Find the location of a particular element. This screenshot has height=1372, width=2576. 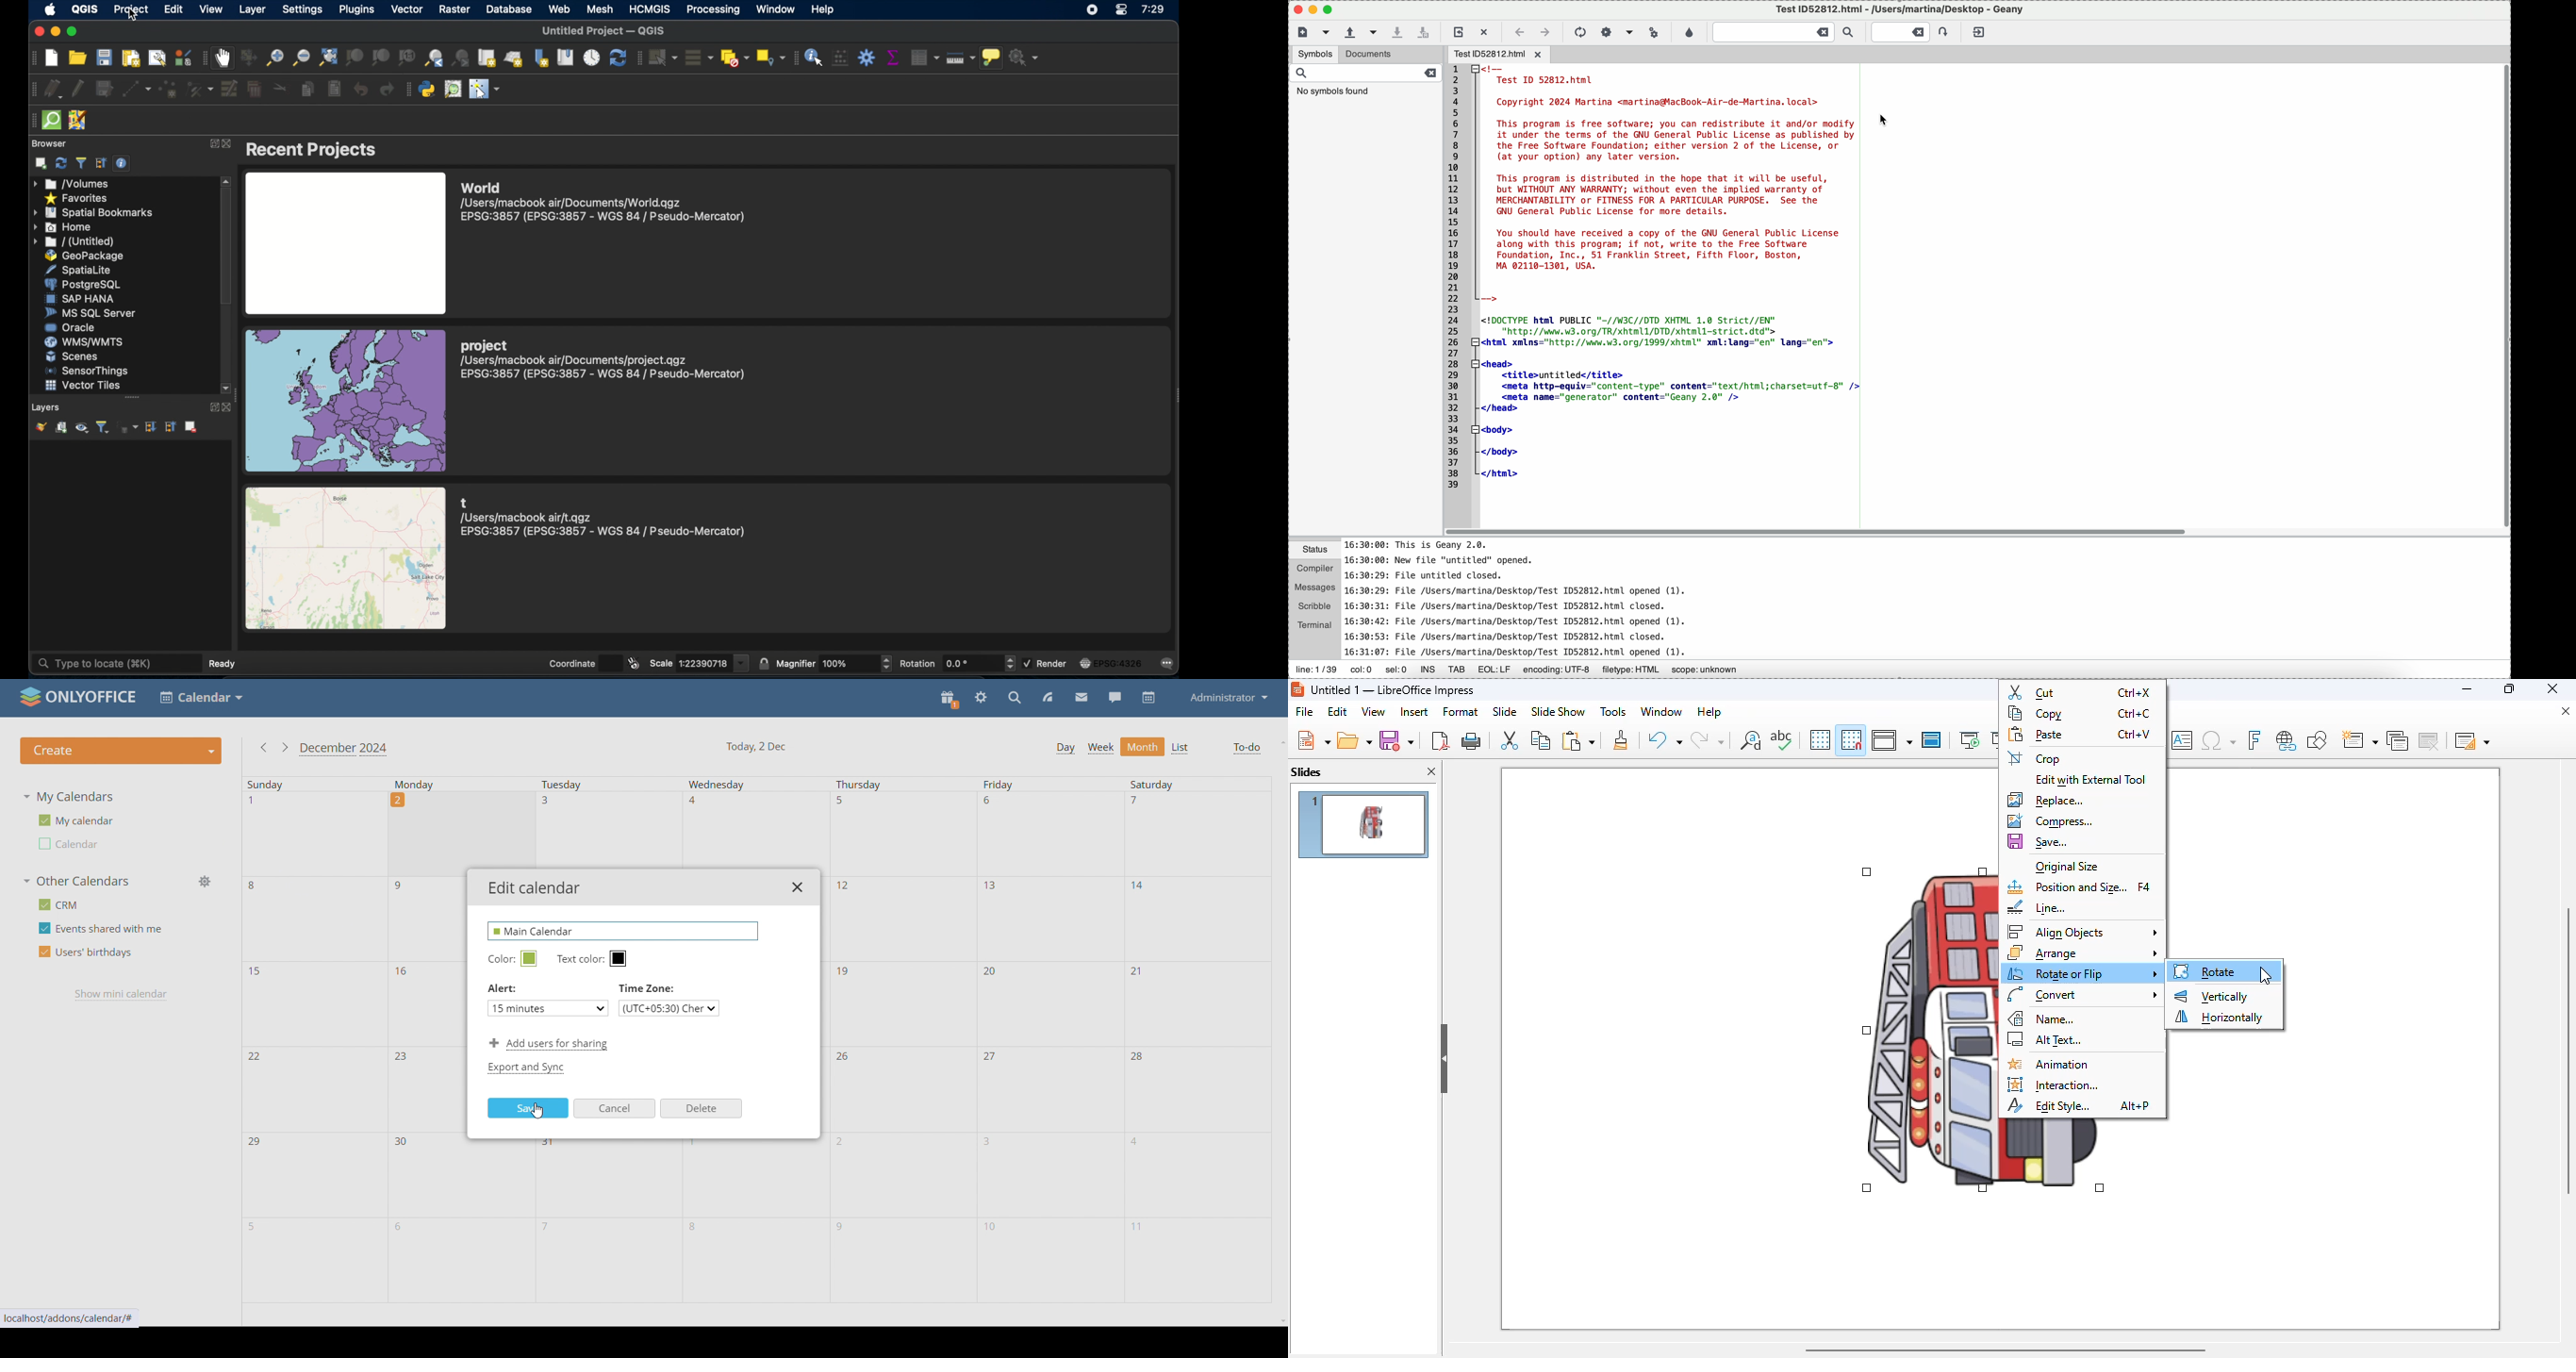

© Test ID 52812.html
Copyright 2024 Martina <martina@MacBook-Air-de-Martina.local>
This program is free software; you can redistribute it and/or modify
it under the terms of the GNU General Public License as published by
the Free Software Foundation; either version 2 of the License, or
(at your option) any later version.
This program is distributed in the hope that it will be useful,
but WITHOUT ANY WARRANTY; without even the implied warranty of
MERCHANTABILITY or FITNESS FOR A PARTICULAR PURPOSE. See the
GNU General Public License for more details.
You should have received a copy of the GNU General Public License
along with this program; if not, write to the Free Software
Foundation, Inc., 51 Franklin Street, Fifth Floor, Boston,
MA 02110-1301, USA.
—
<!DOCTYPE html PUBLIC "-//W3C//DTD XHTML 1.0 Strict//EN"
"http://www.w3.0rg/TR/xhtm11/DTD/xhtmll-strict.dtd">
<html xmlns="http://www.w3.0rg/1999/xhtml" xml:lang="en" lang="en">
<head>
<title>untitled</title>
<meta http-equiv="content-type" content="text/html;charset=utf-8" />
<meta name="generator" content="Geany 2.0" />
</head>
<body>
</body>
</html> is located at coordinates (1653, 295).